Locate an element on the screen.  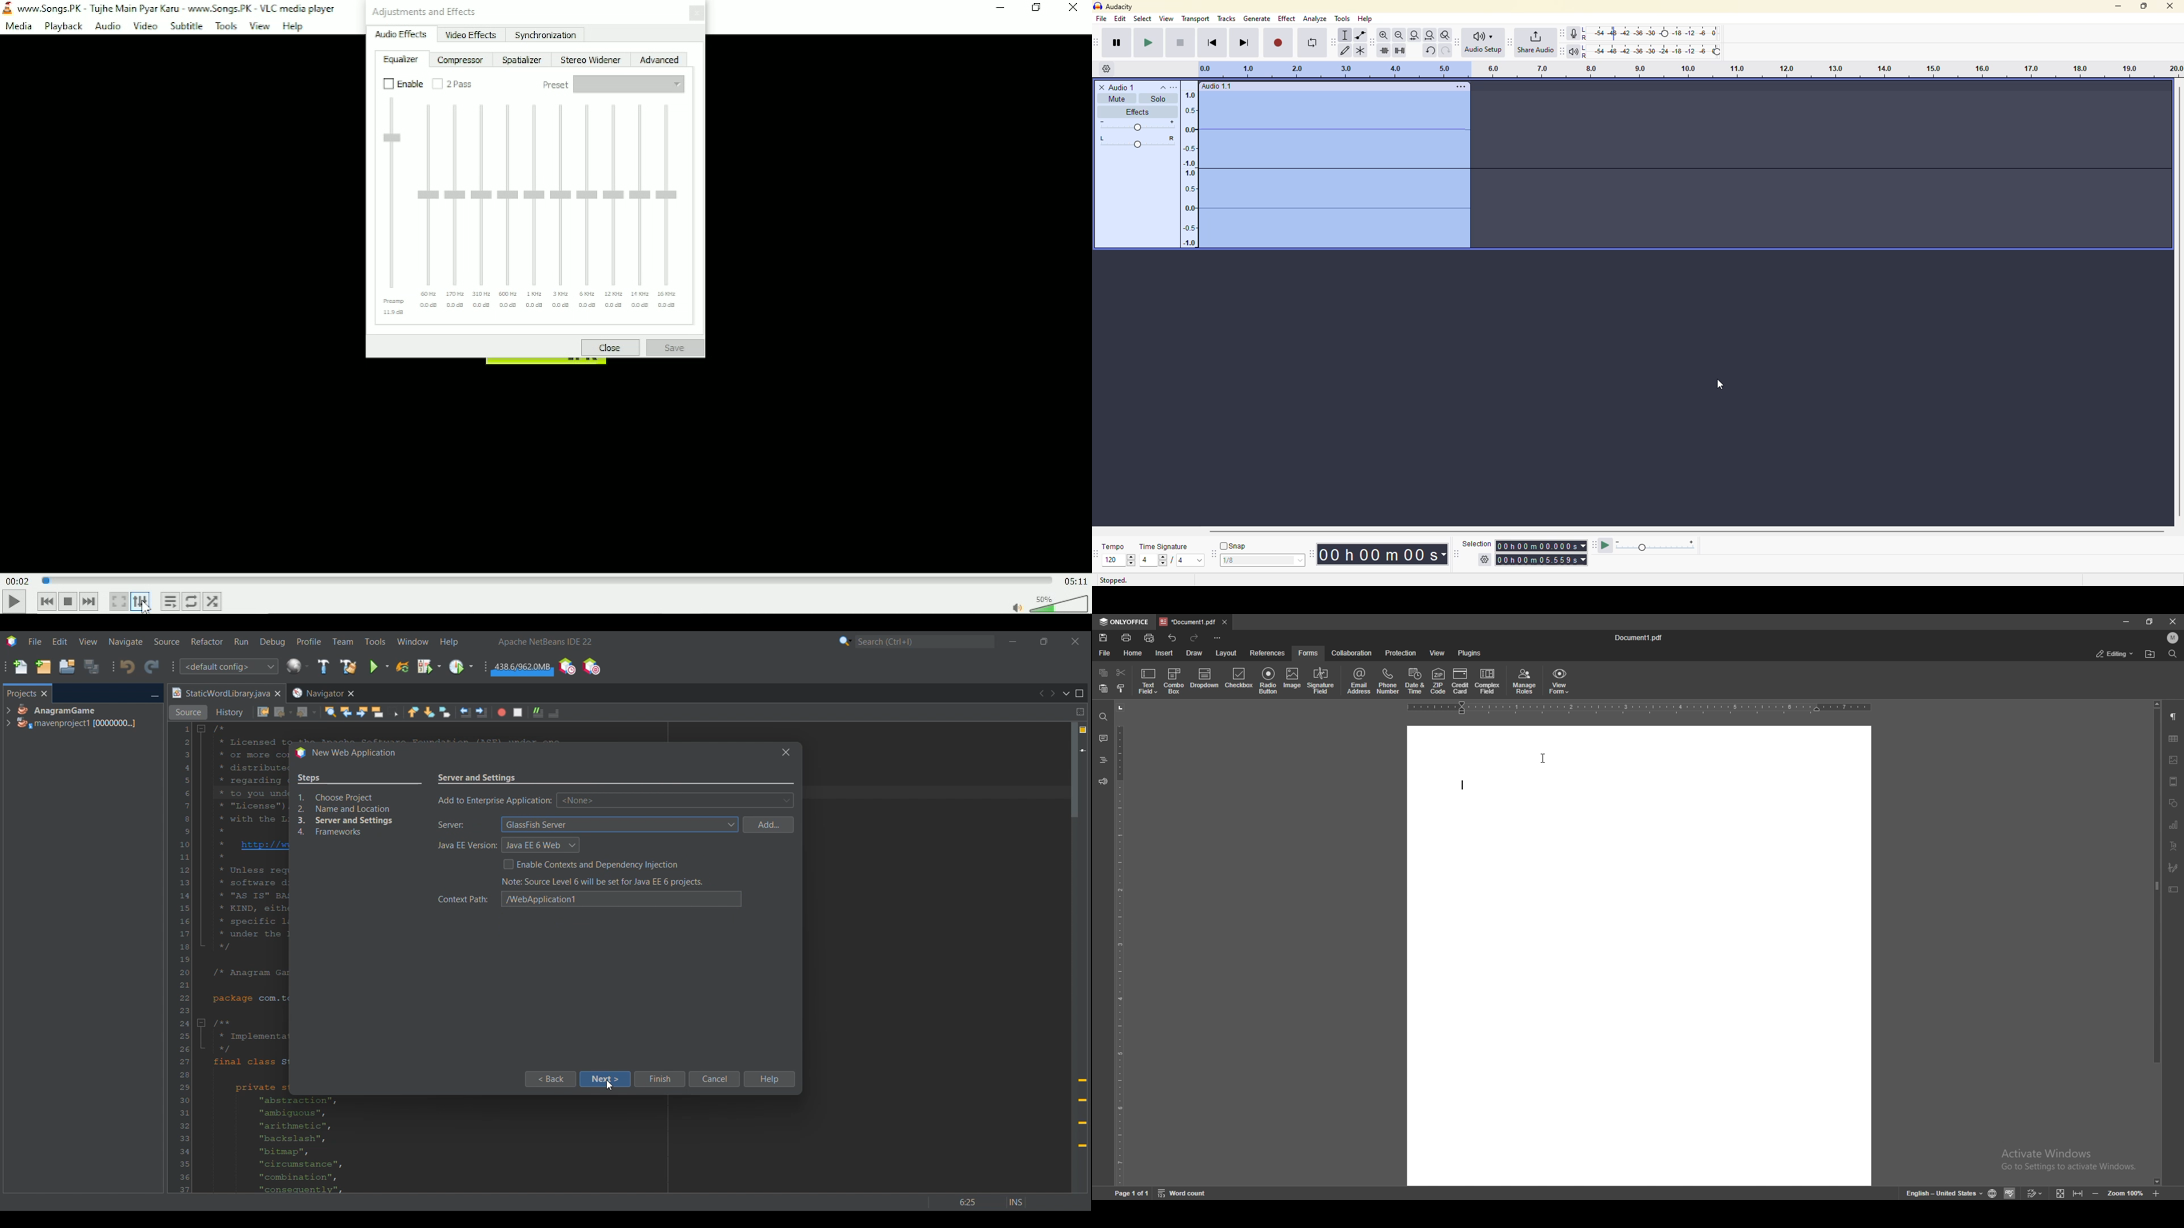
audio setup is located at coordinates (1483, 42).